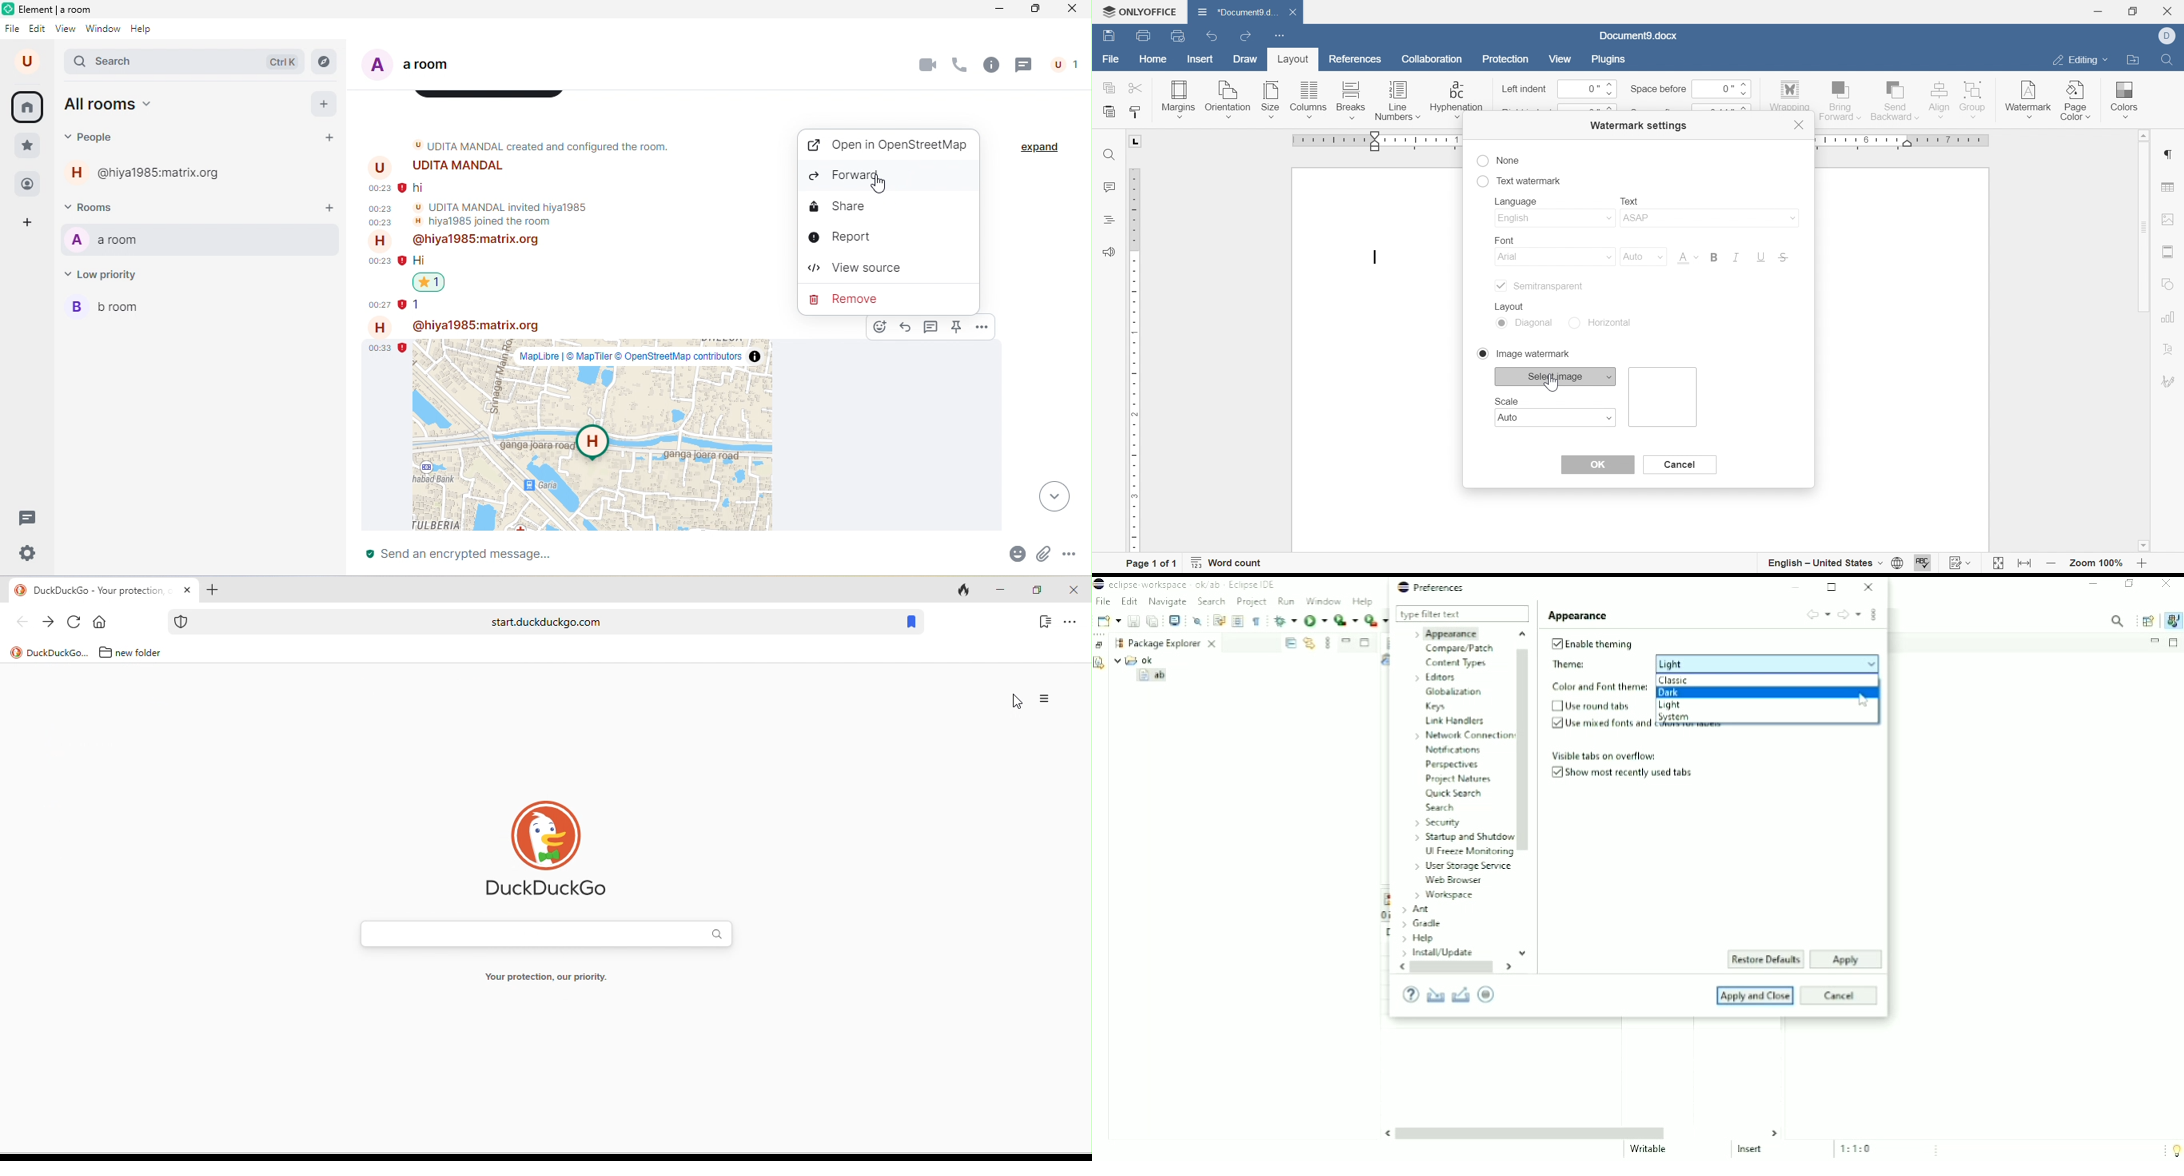  I want to click on Vertical scrollbar, so click(1525, 792).